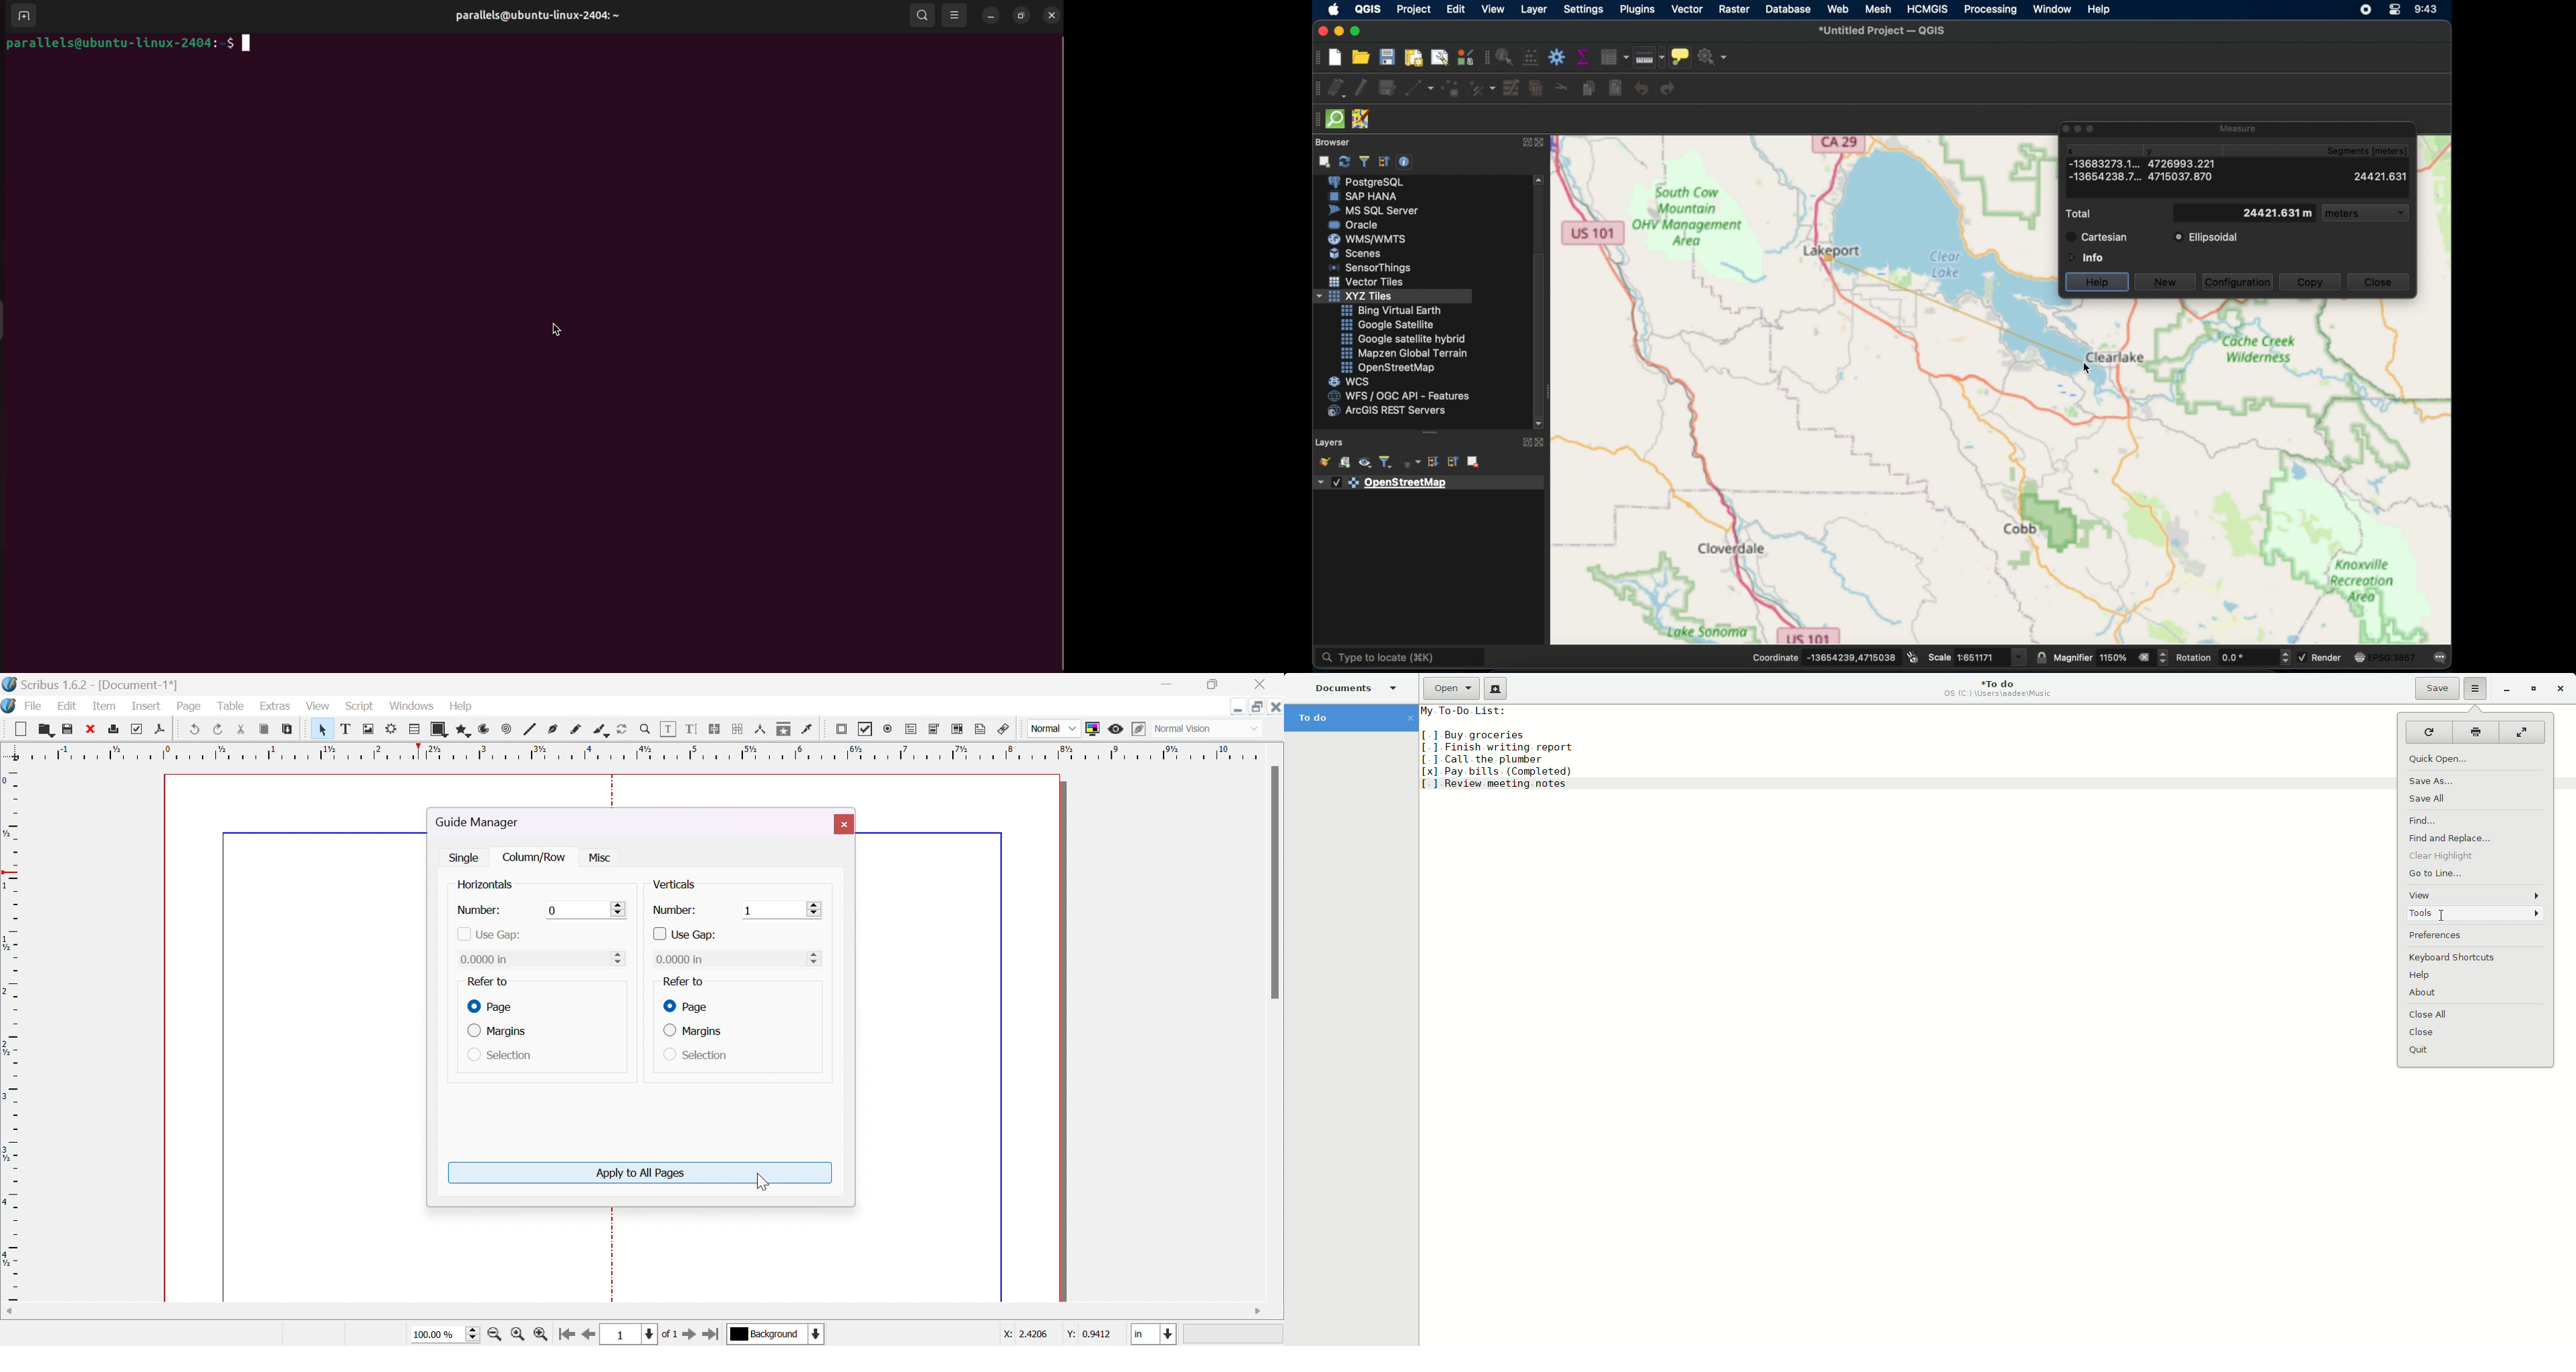 The image size is (2576, 1372). What do you see at coordinates (1390, 413) in the screenshot?
I see `arcGIS rest servers` at bounding box center [1390, 413].